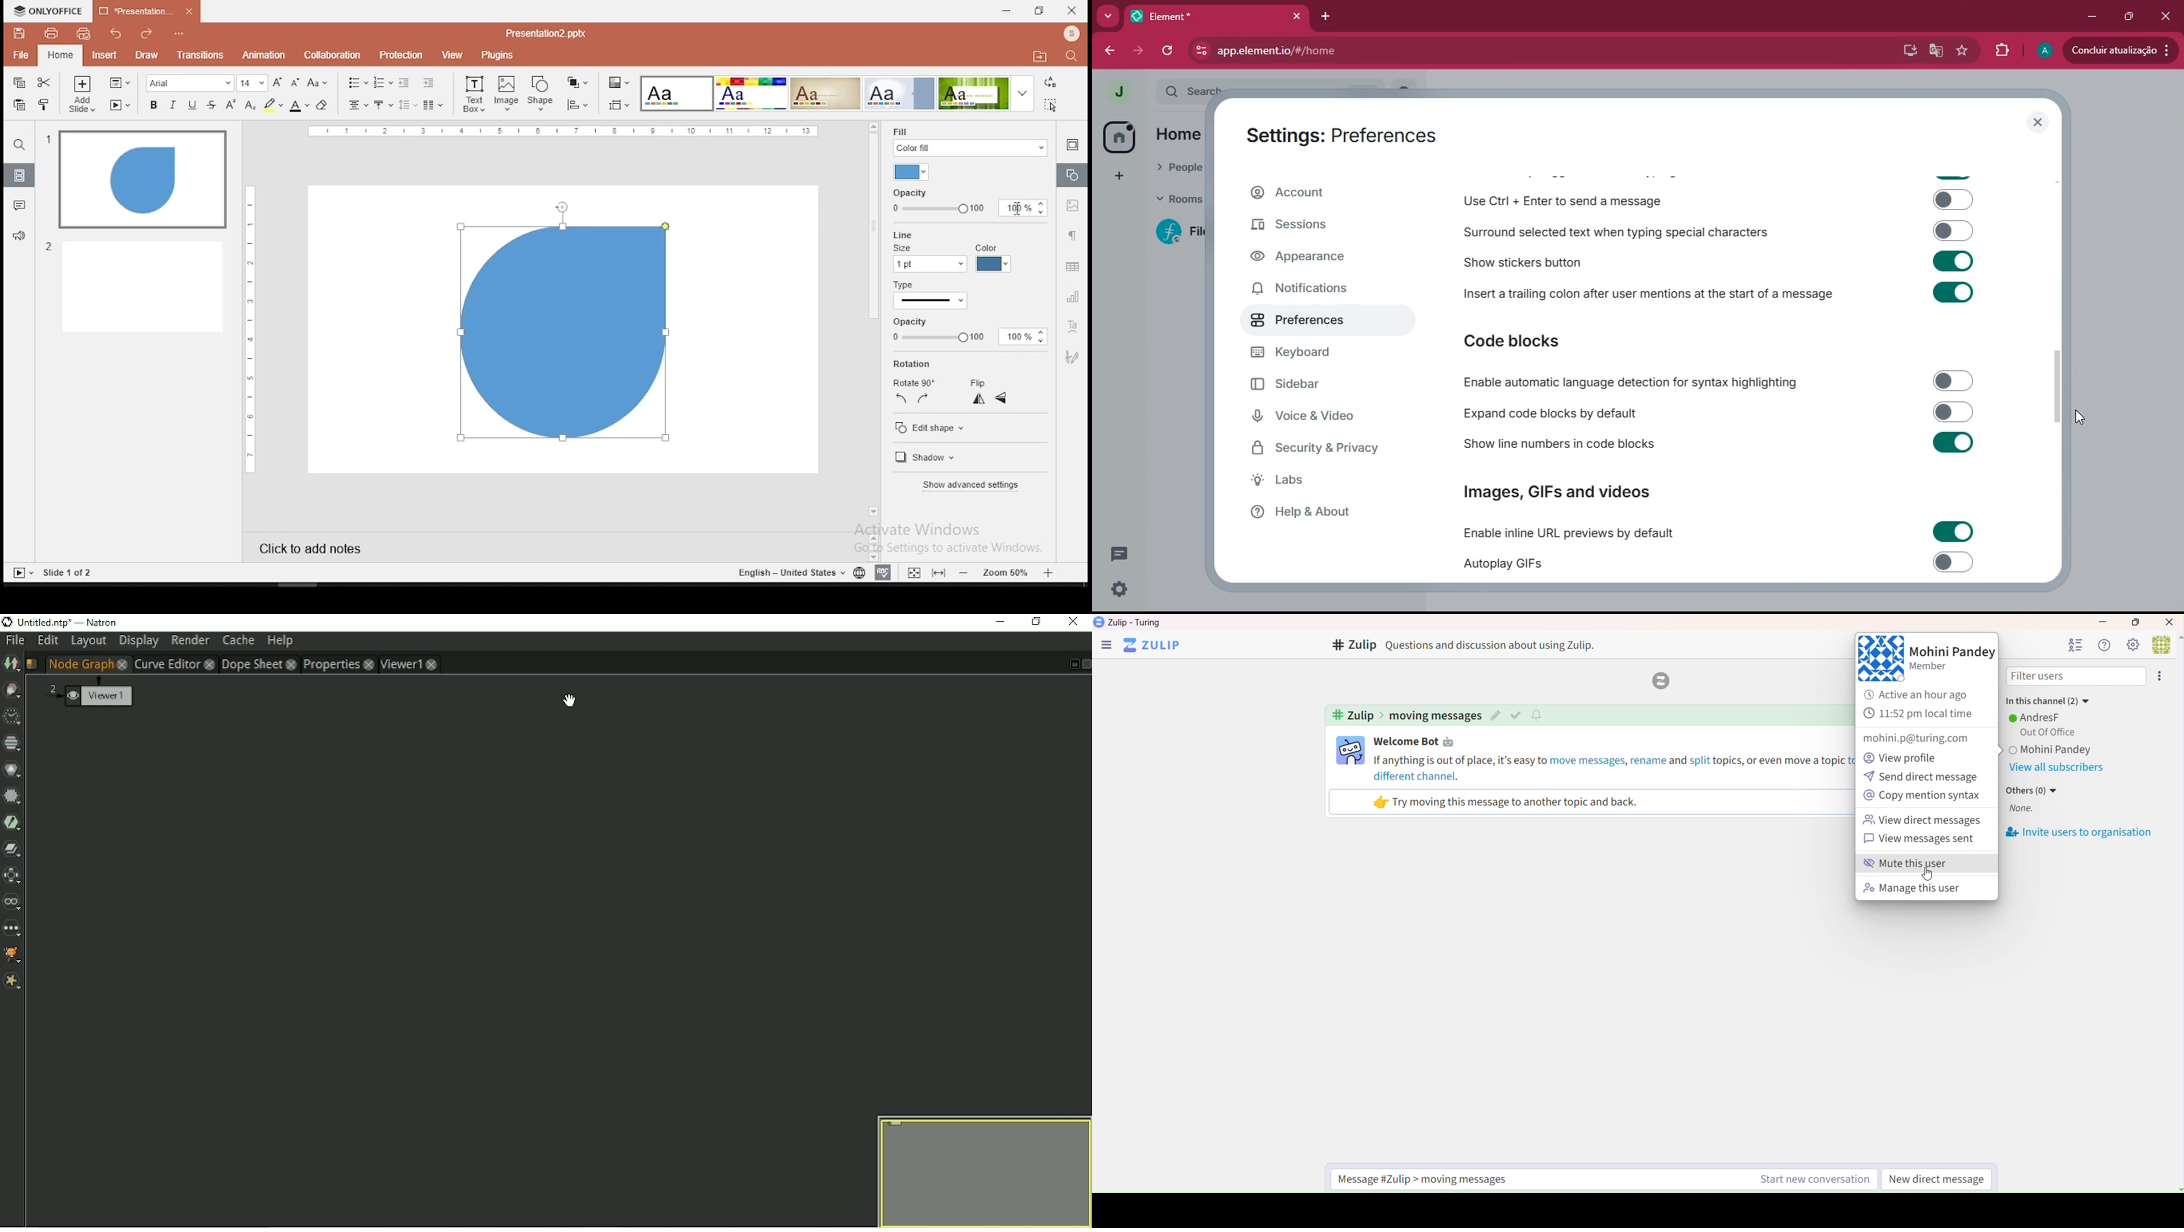  Describe the element at coordinates (332, 55) in the screenshot. I see `collaboration` at that location.